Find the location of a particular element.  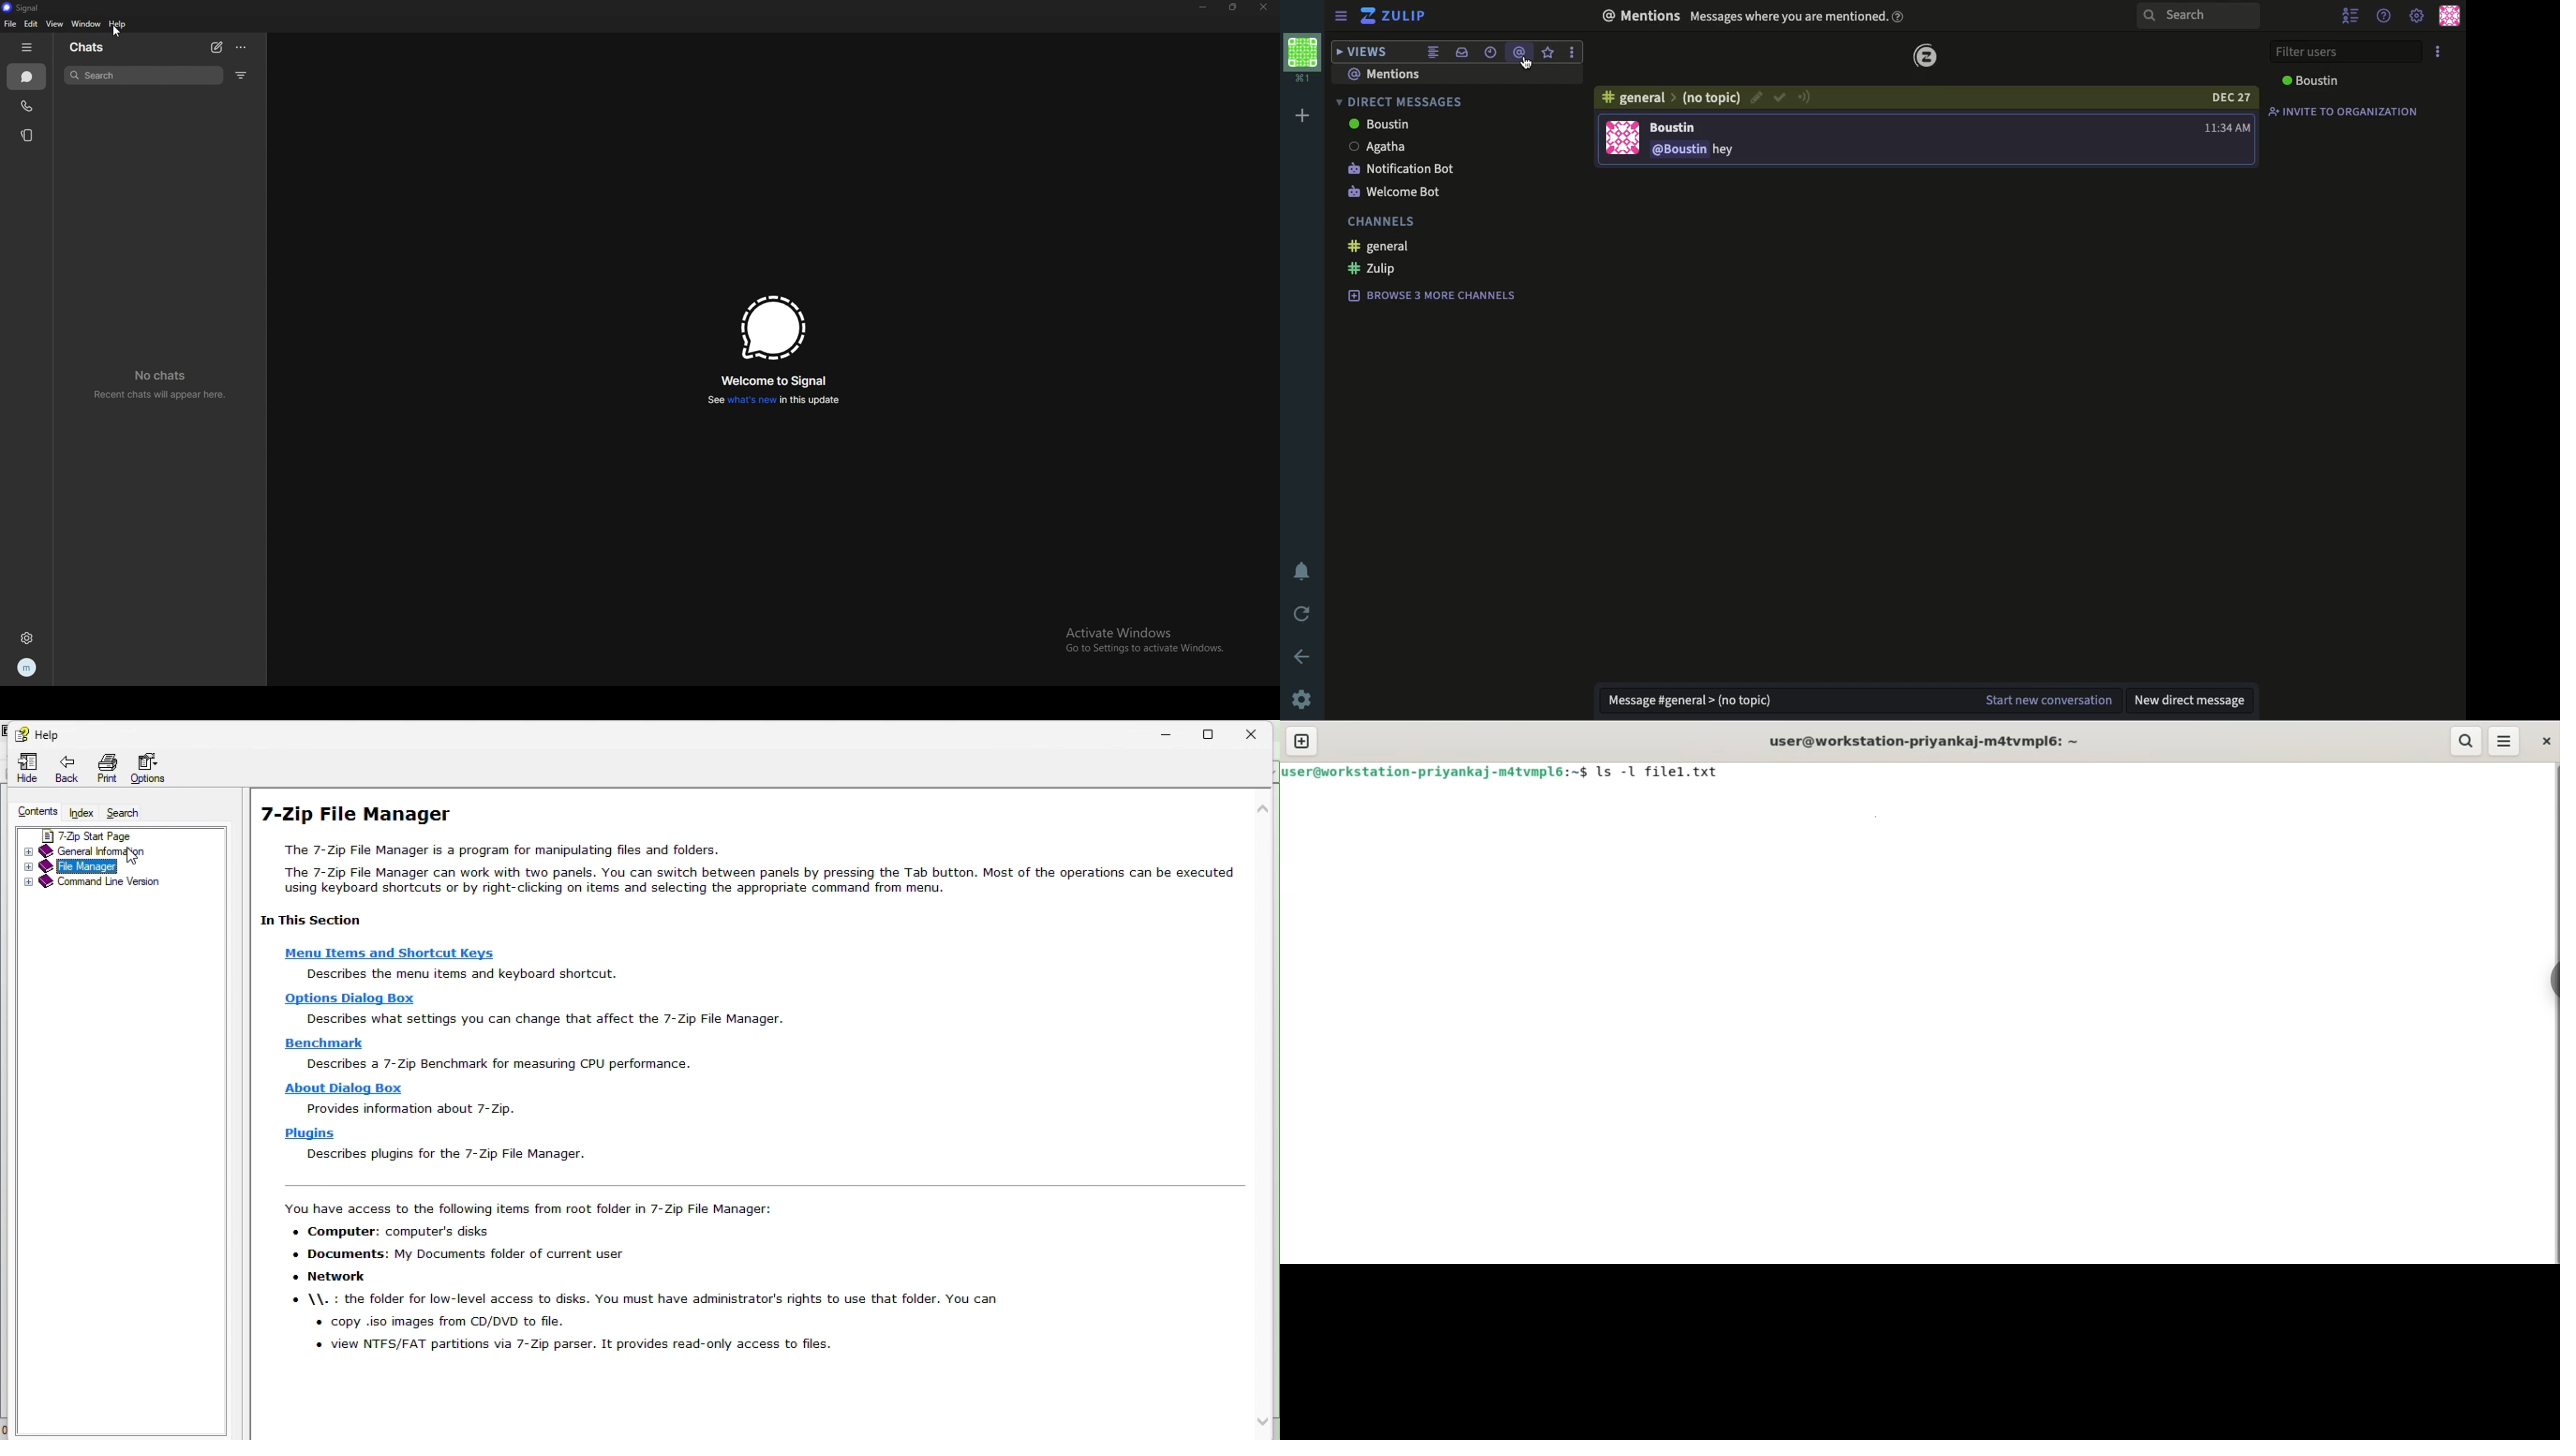

zulip is located at coordinates (1373, 269).